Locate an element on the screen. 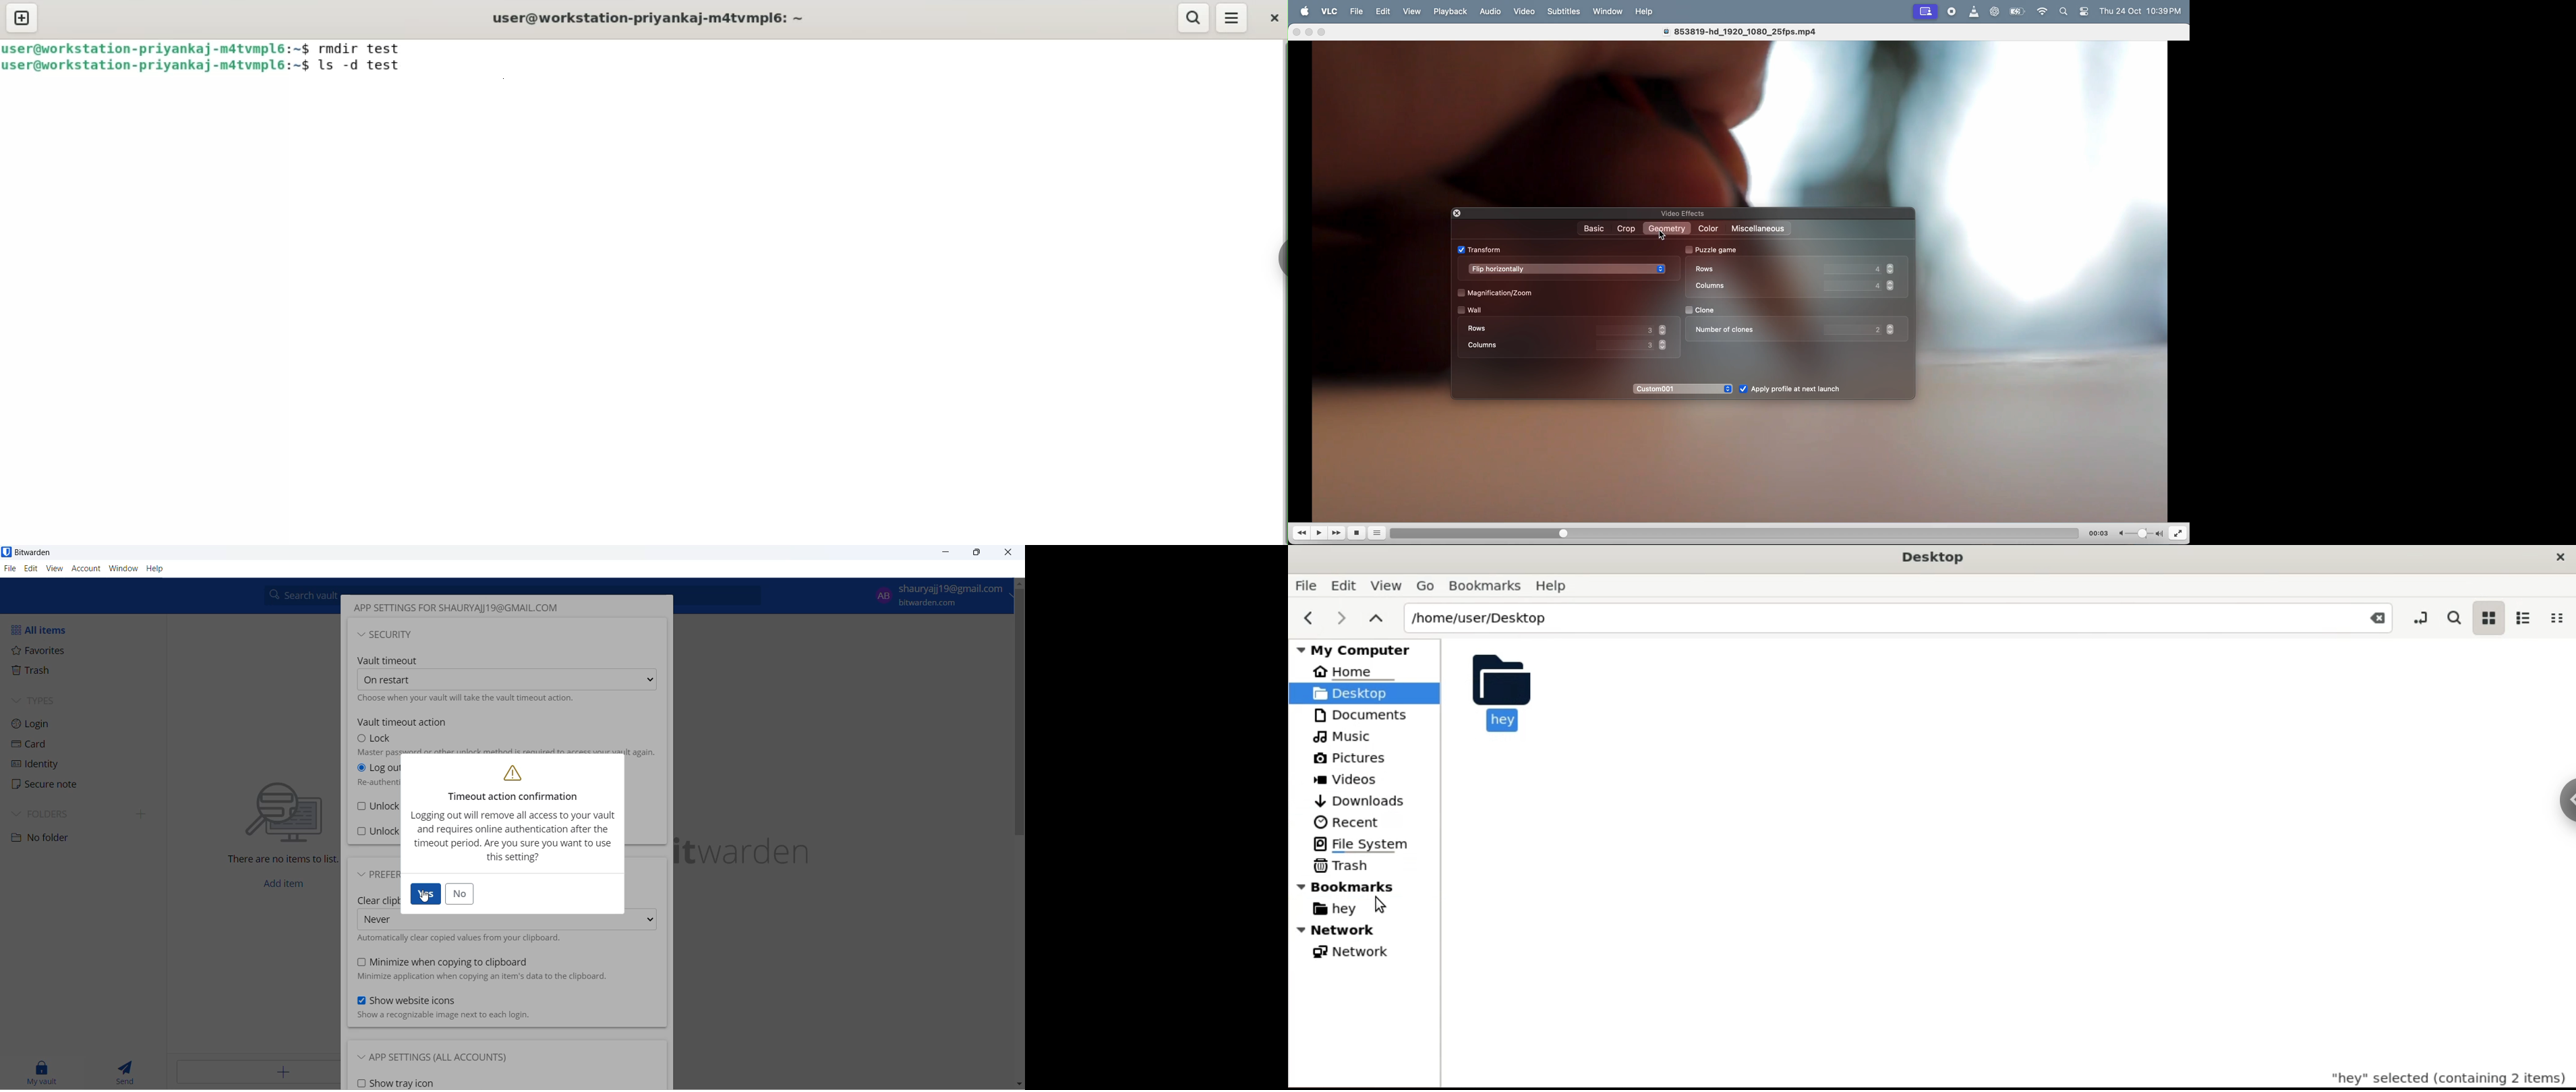 The width and height of the screenshot is (2576, 1092). minimize when copying to clipboard is located at coordinates (444, 960).